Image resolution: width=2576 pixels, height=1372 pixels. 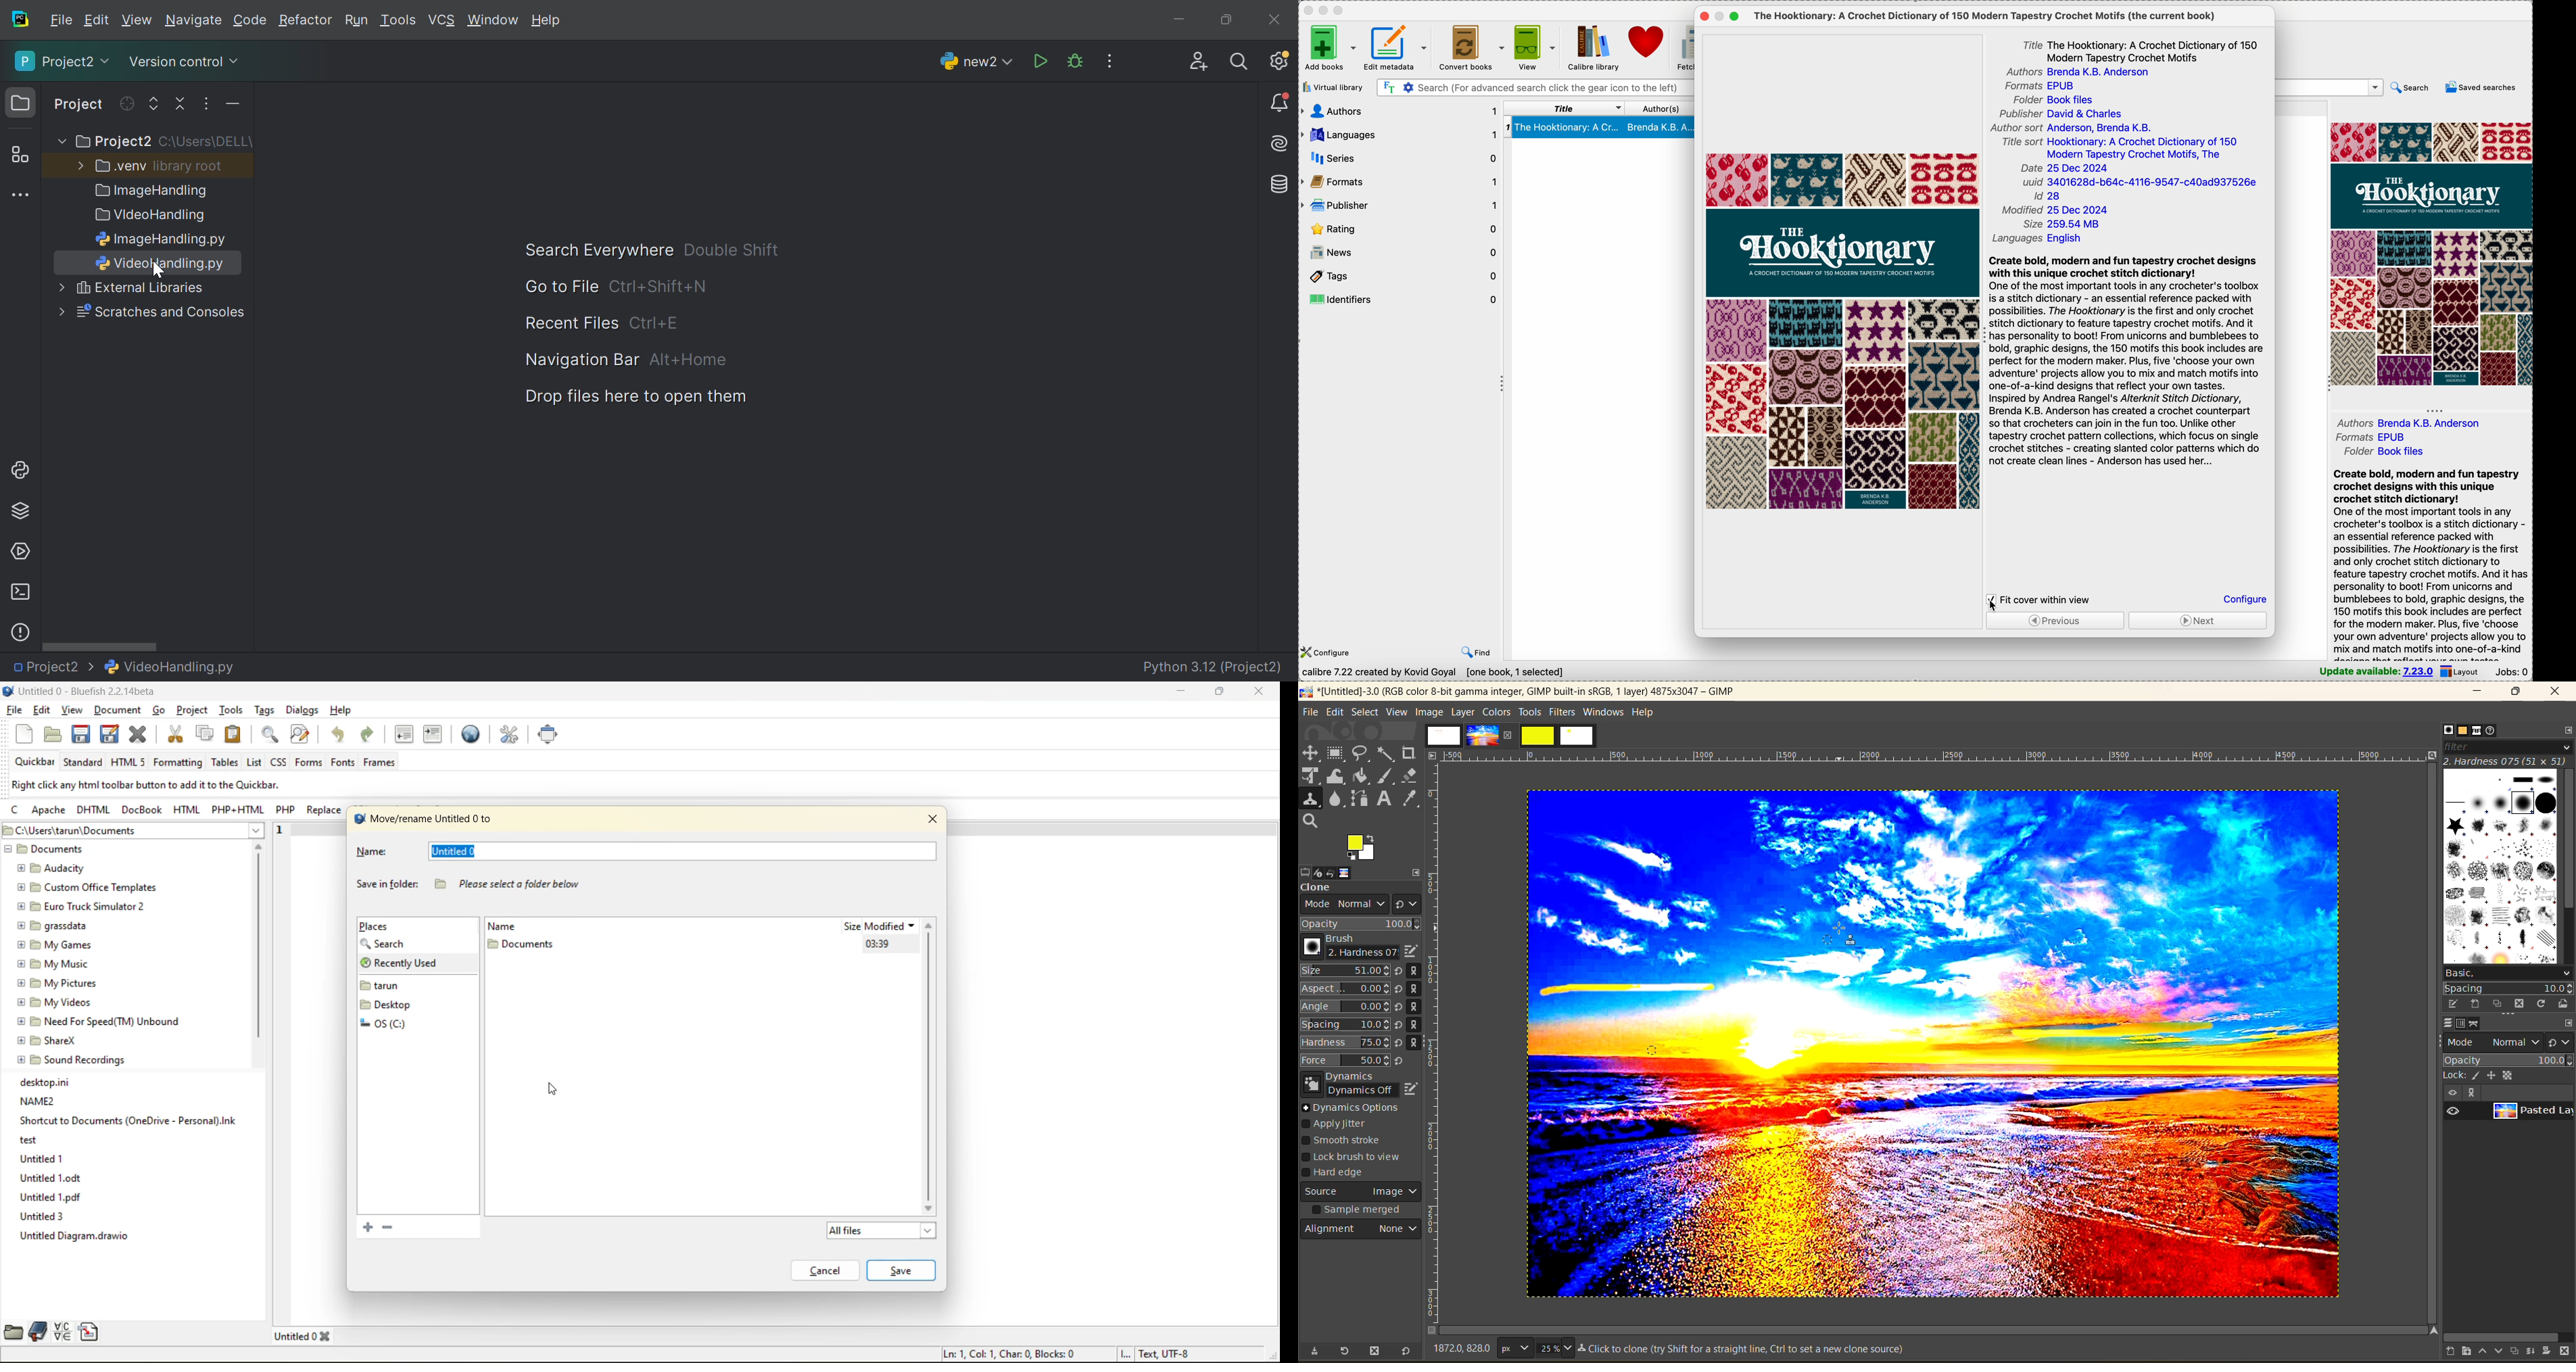 I want to click on preview in browser, so click(x=471, y=734).